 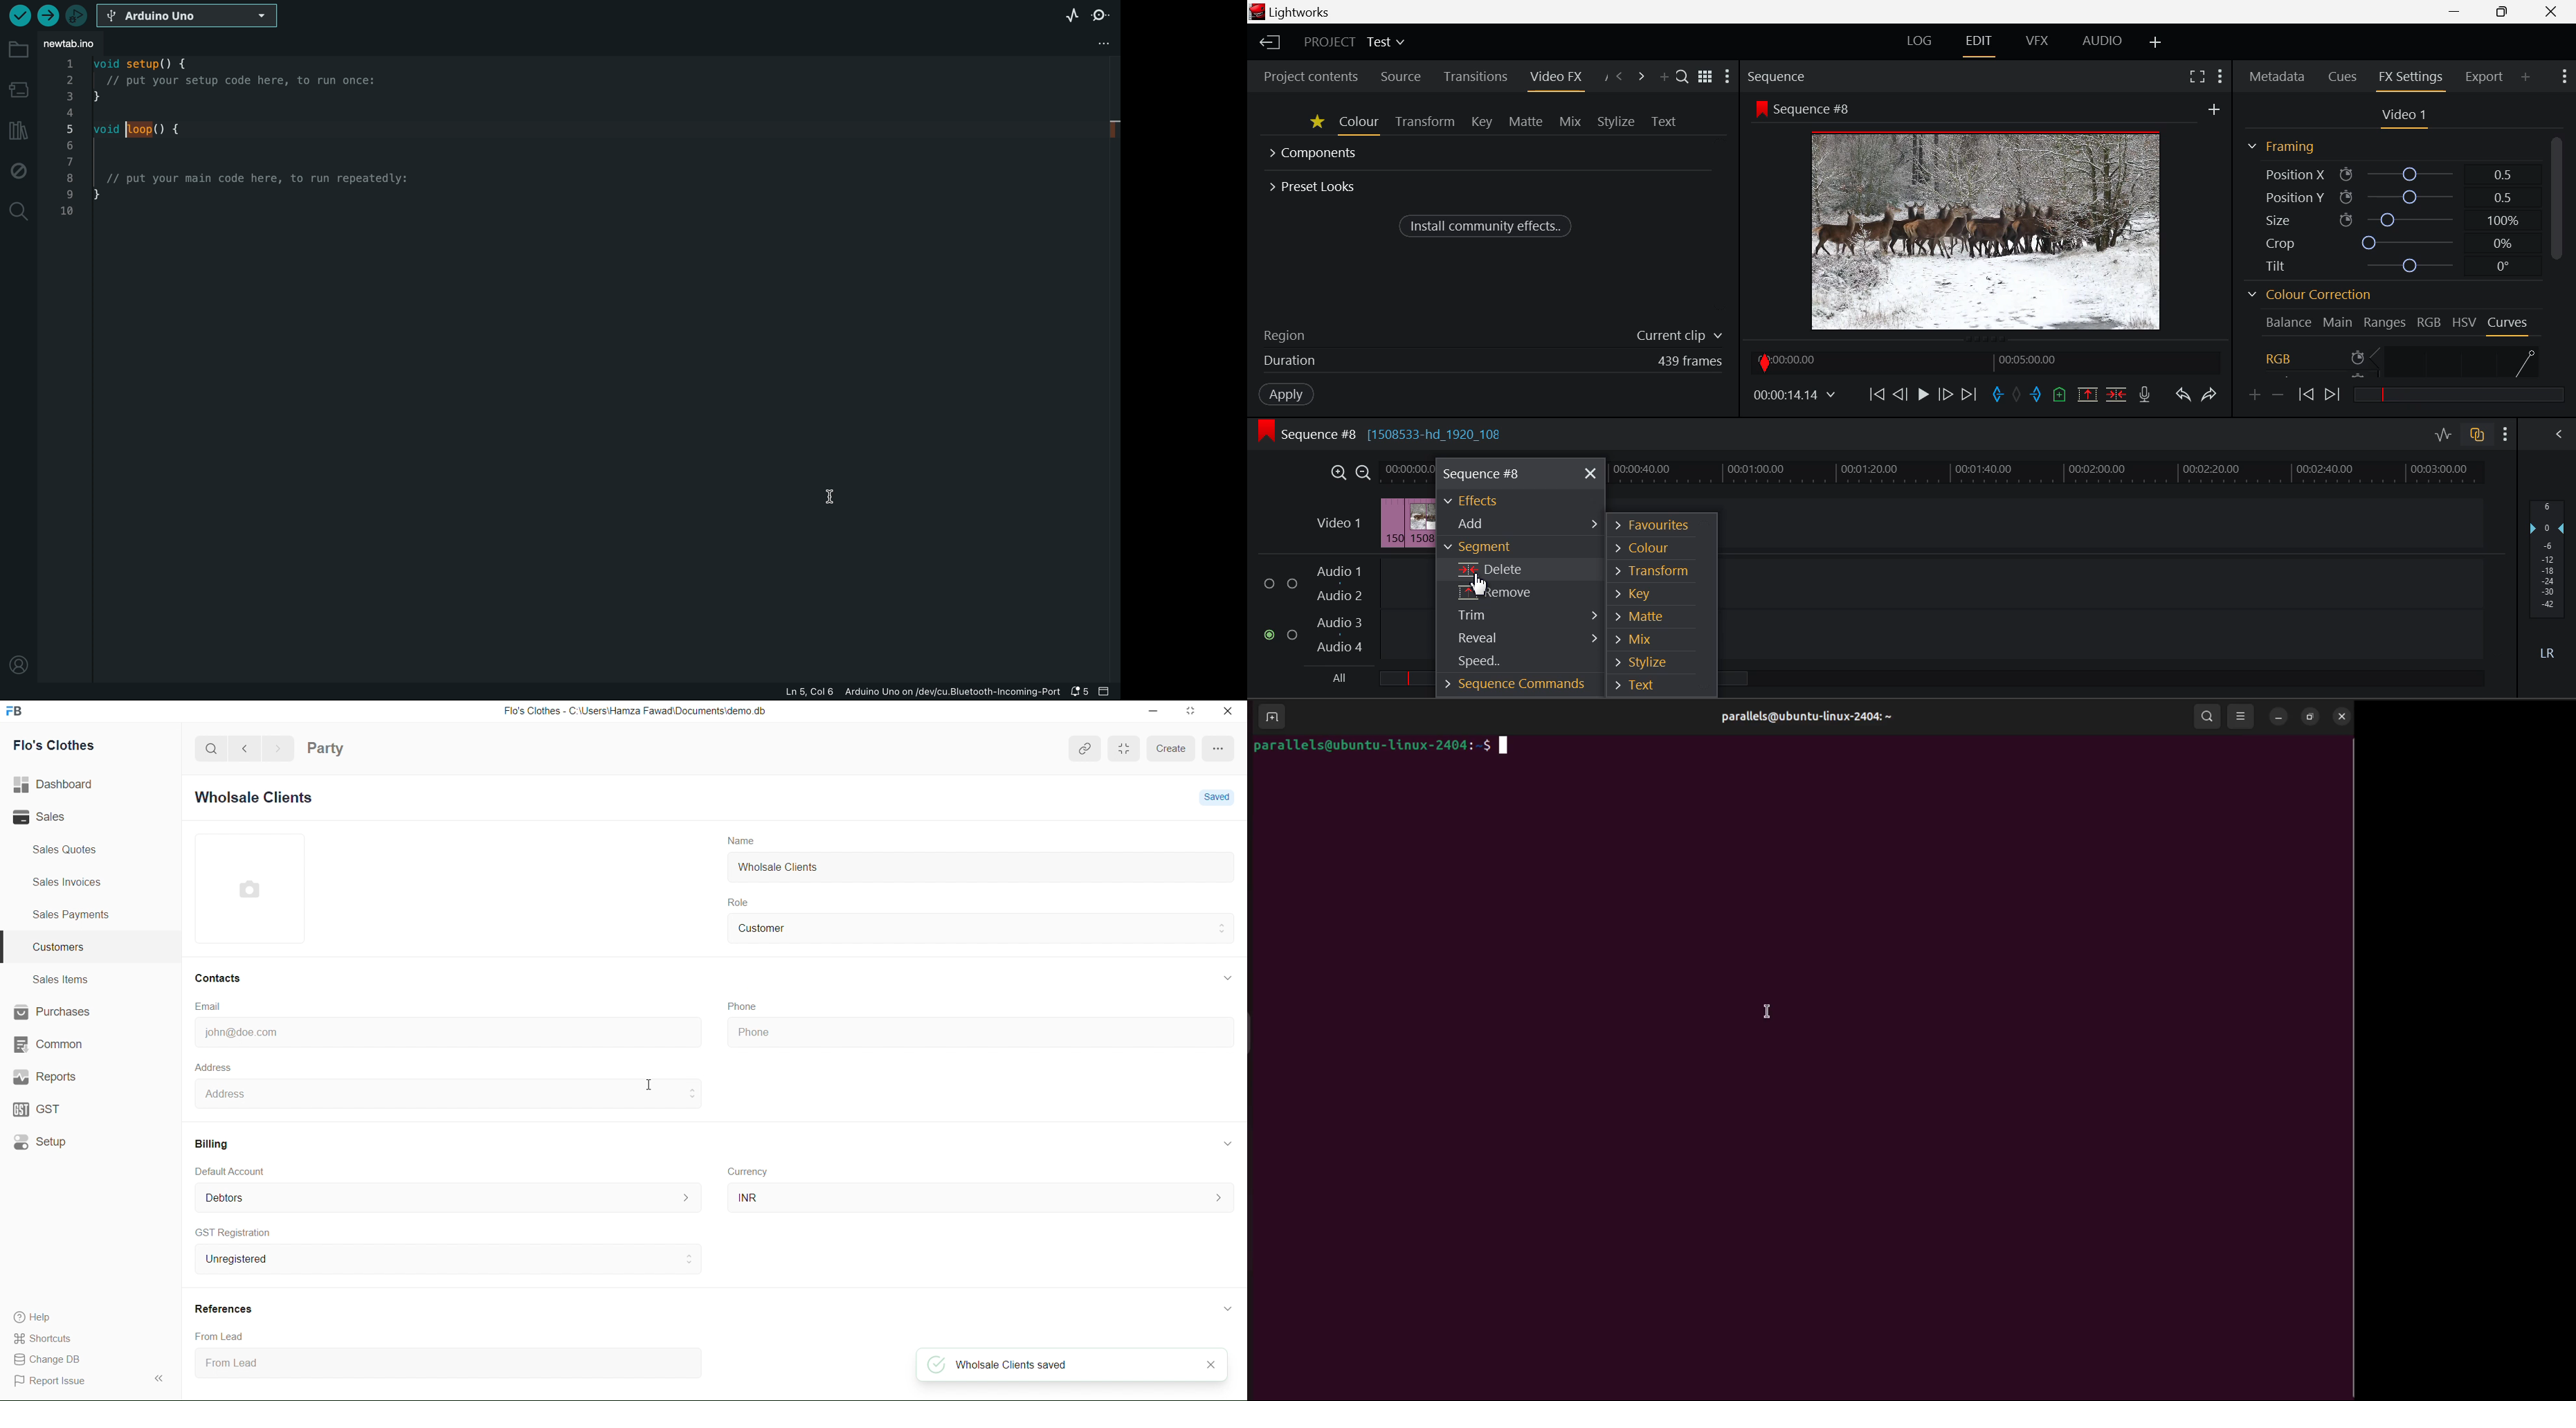 I want to click on close, so click(x=1225, y=712).